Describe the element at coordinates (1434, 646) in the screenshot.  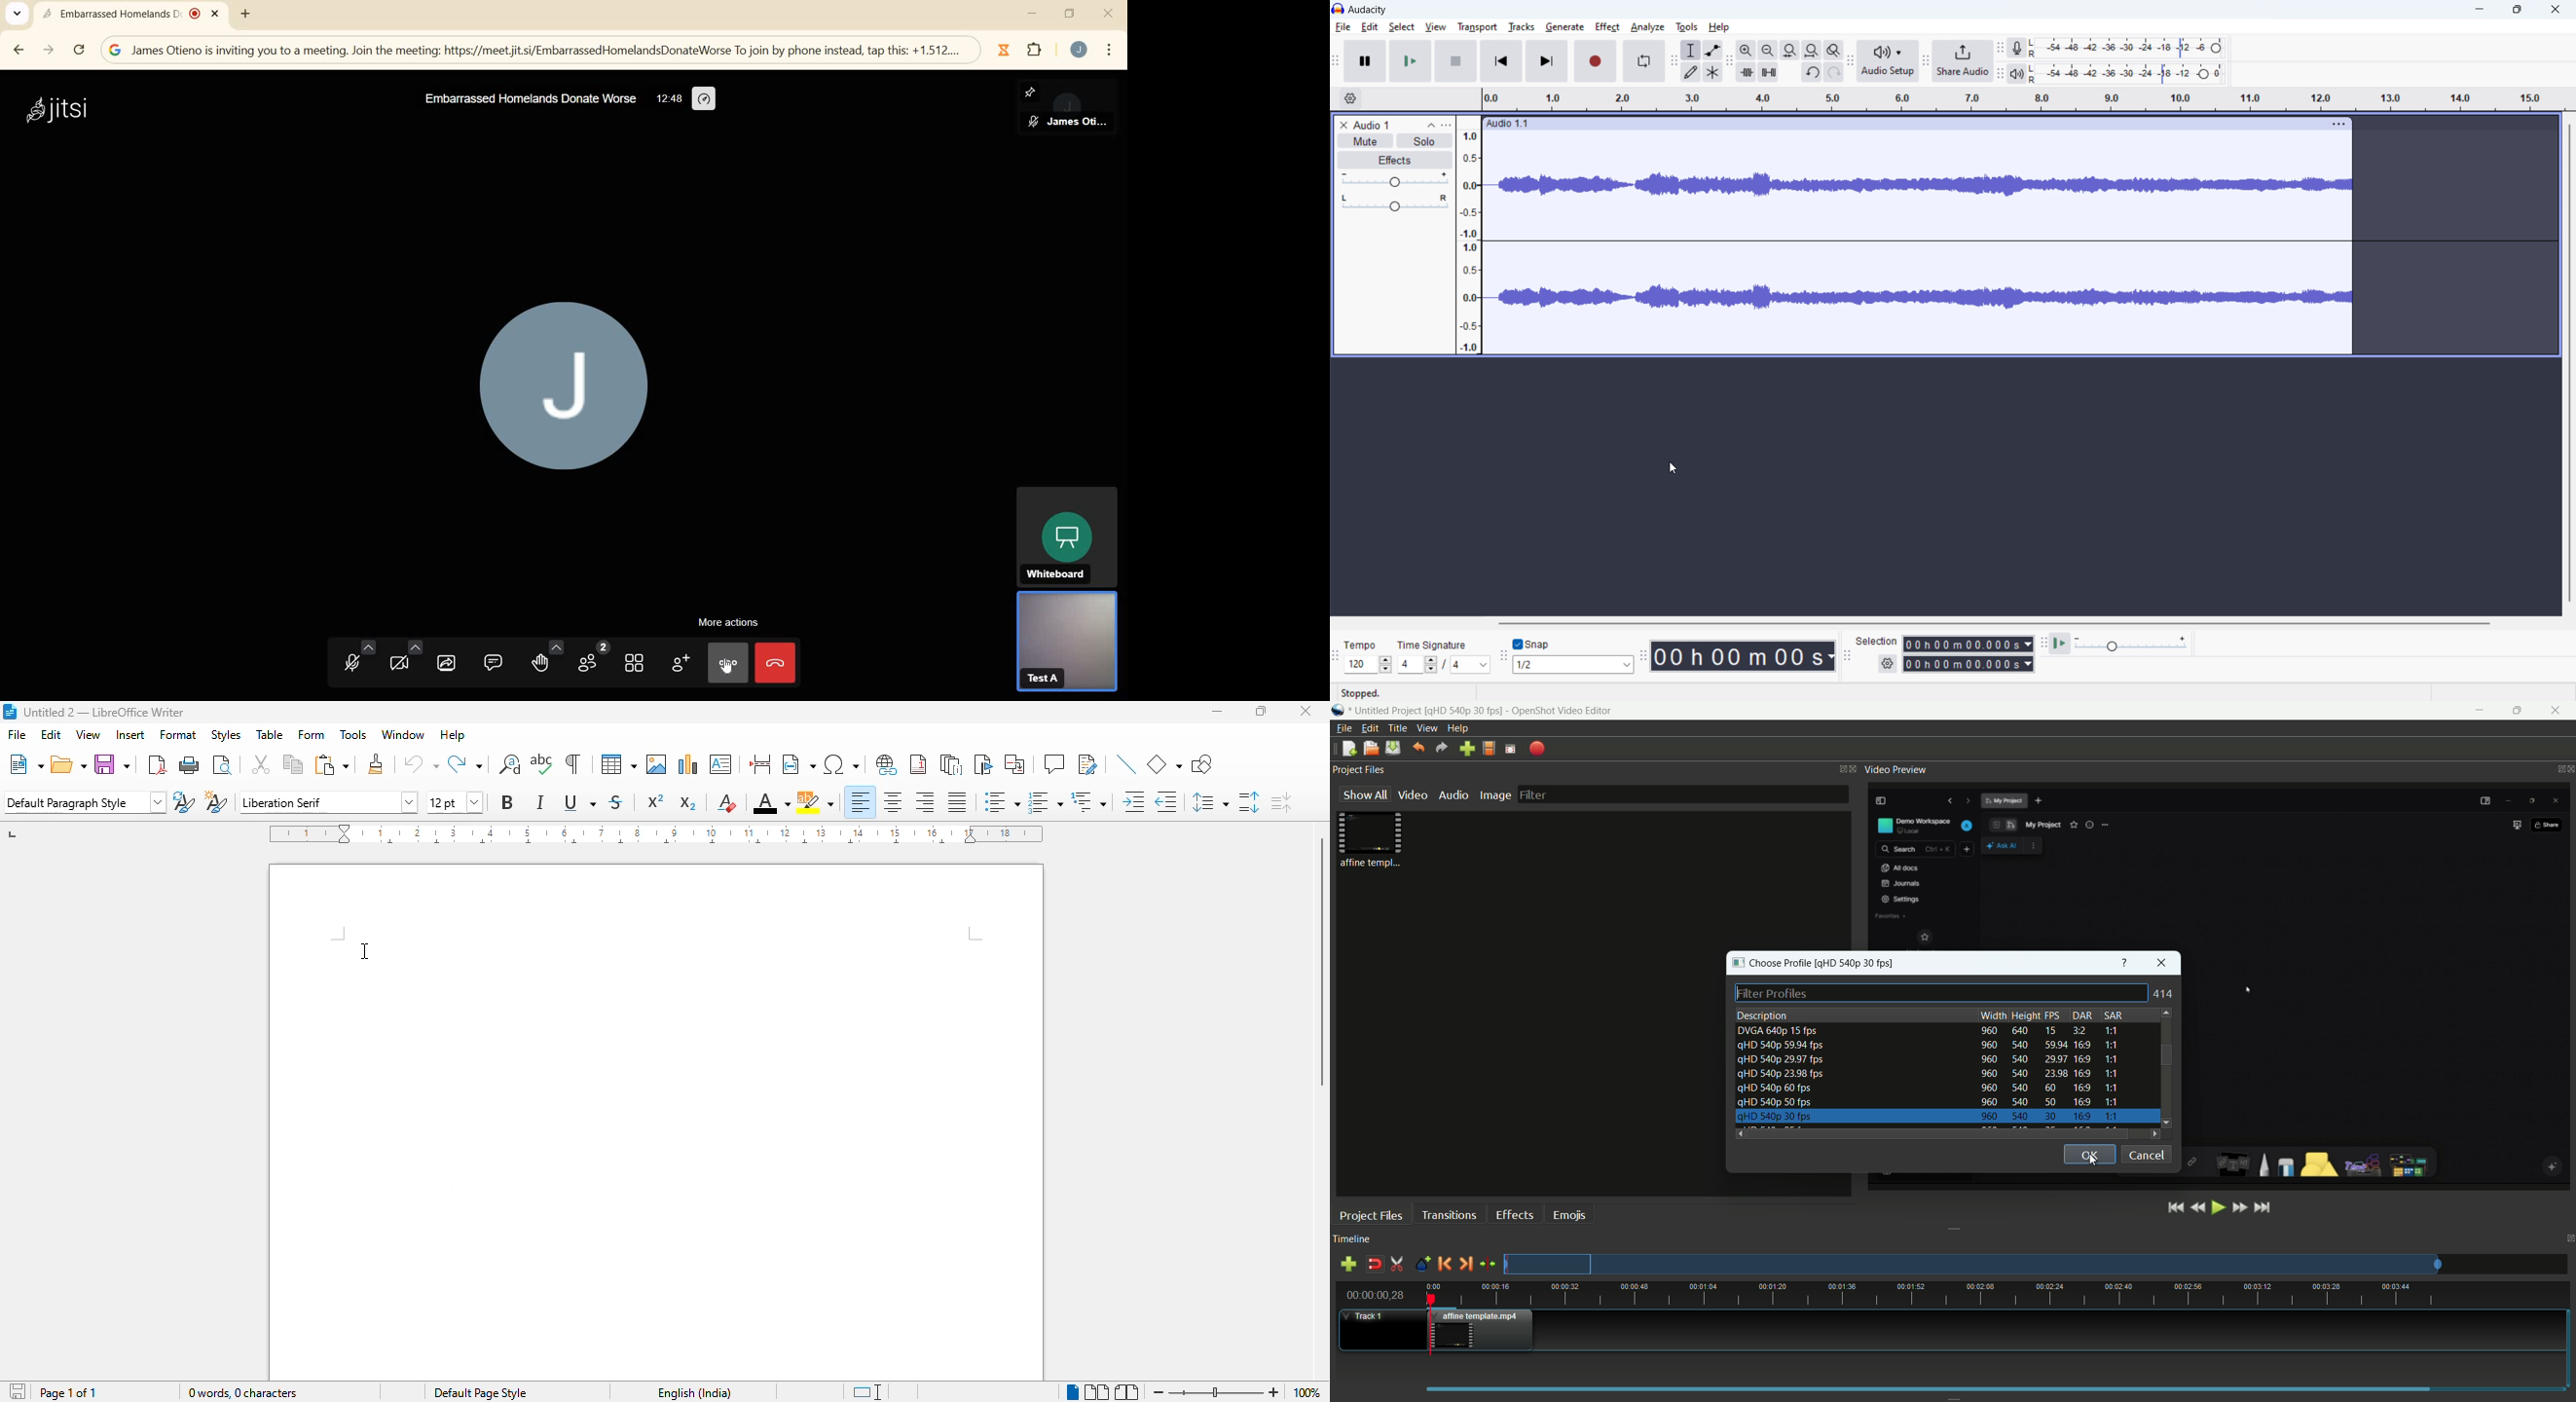
I see `Time signature` at that location.